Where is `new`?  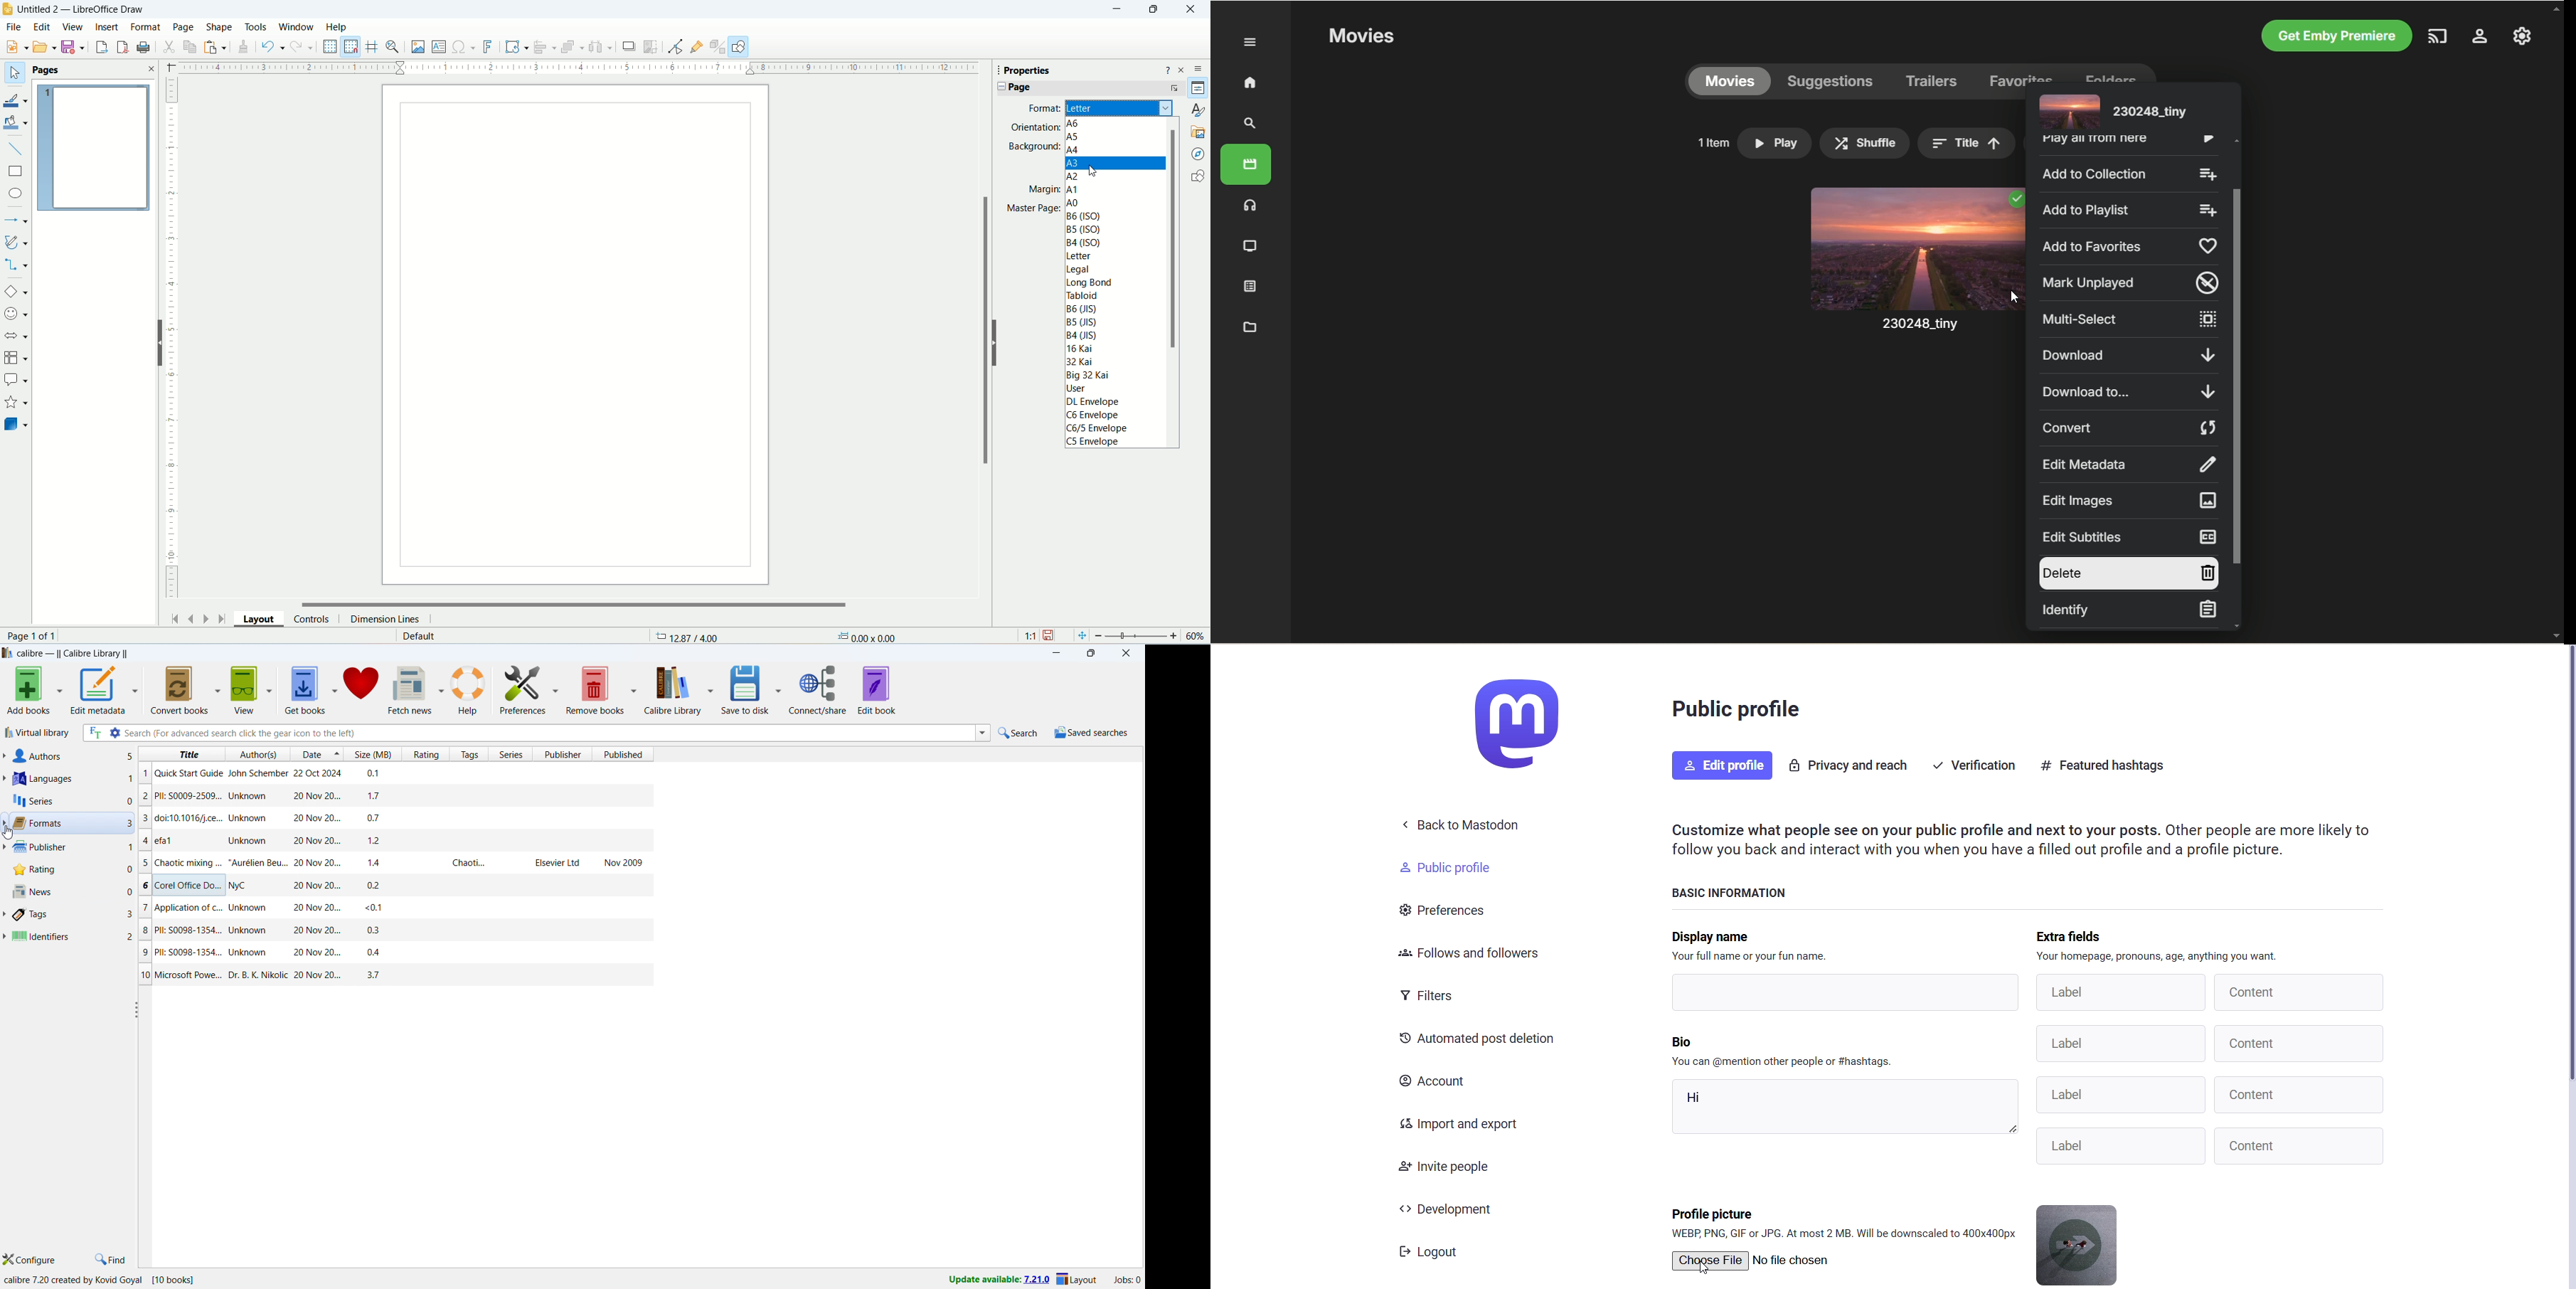
new is located at coordinates (20, 47).